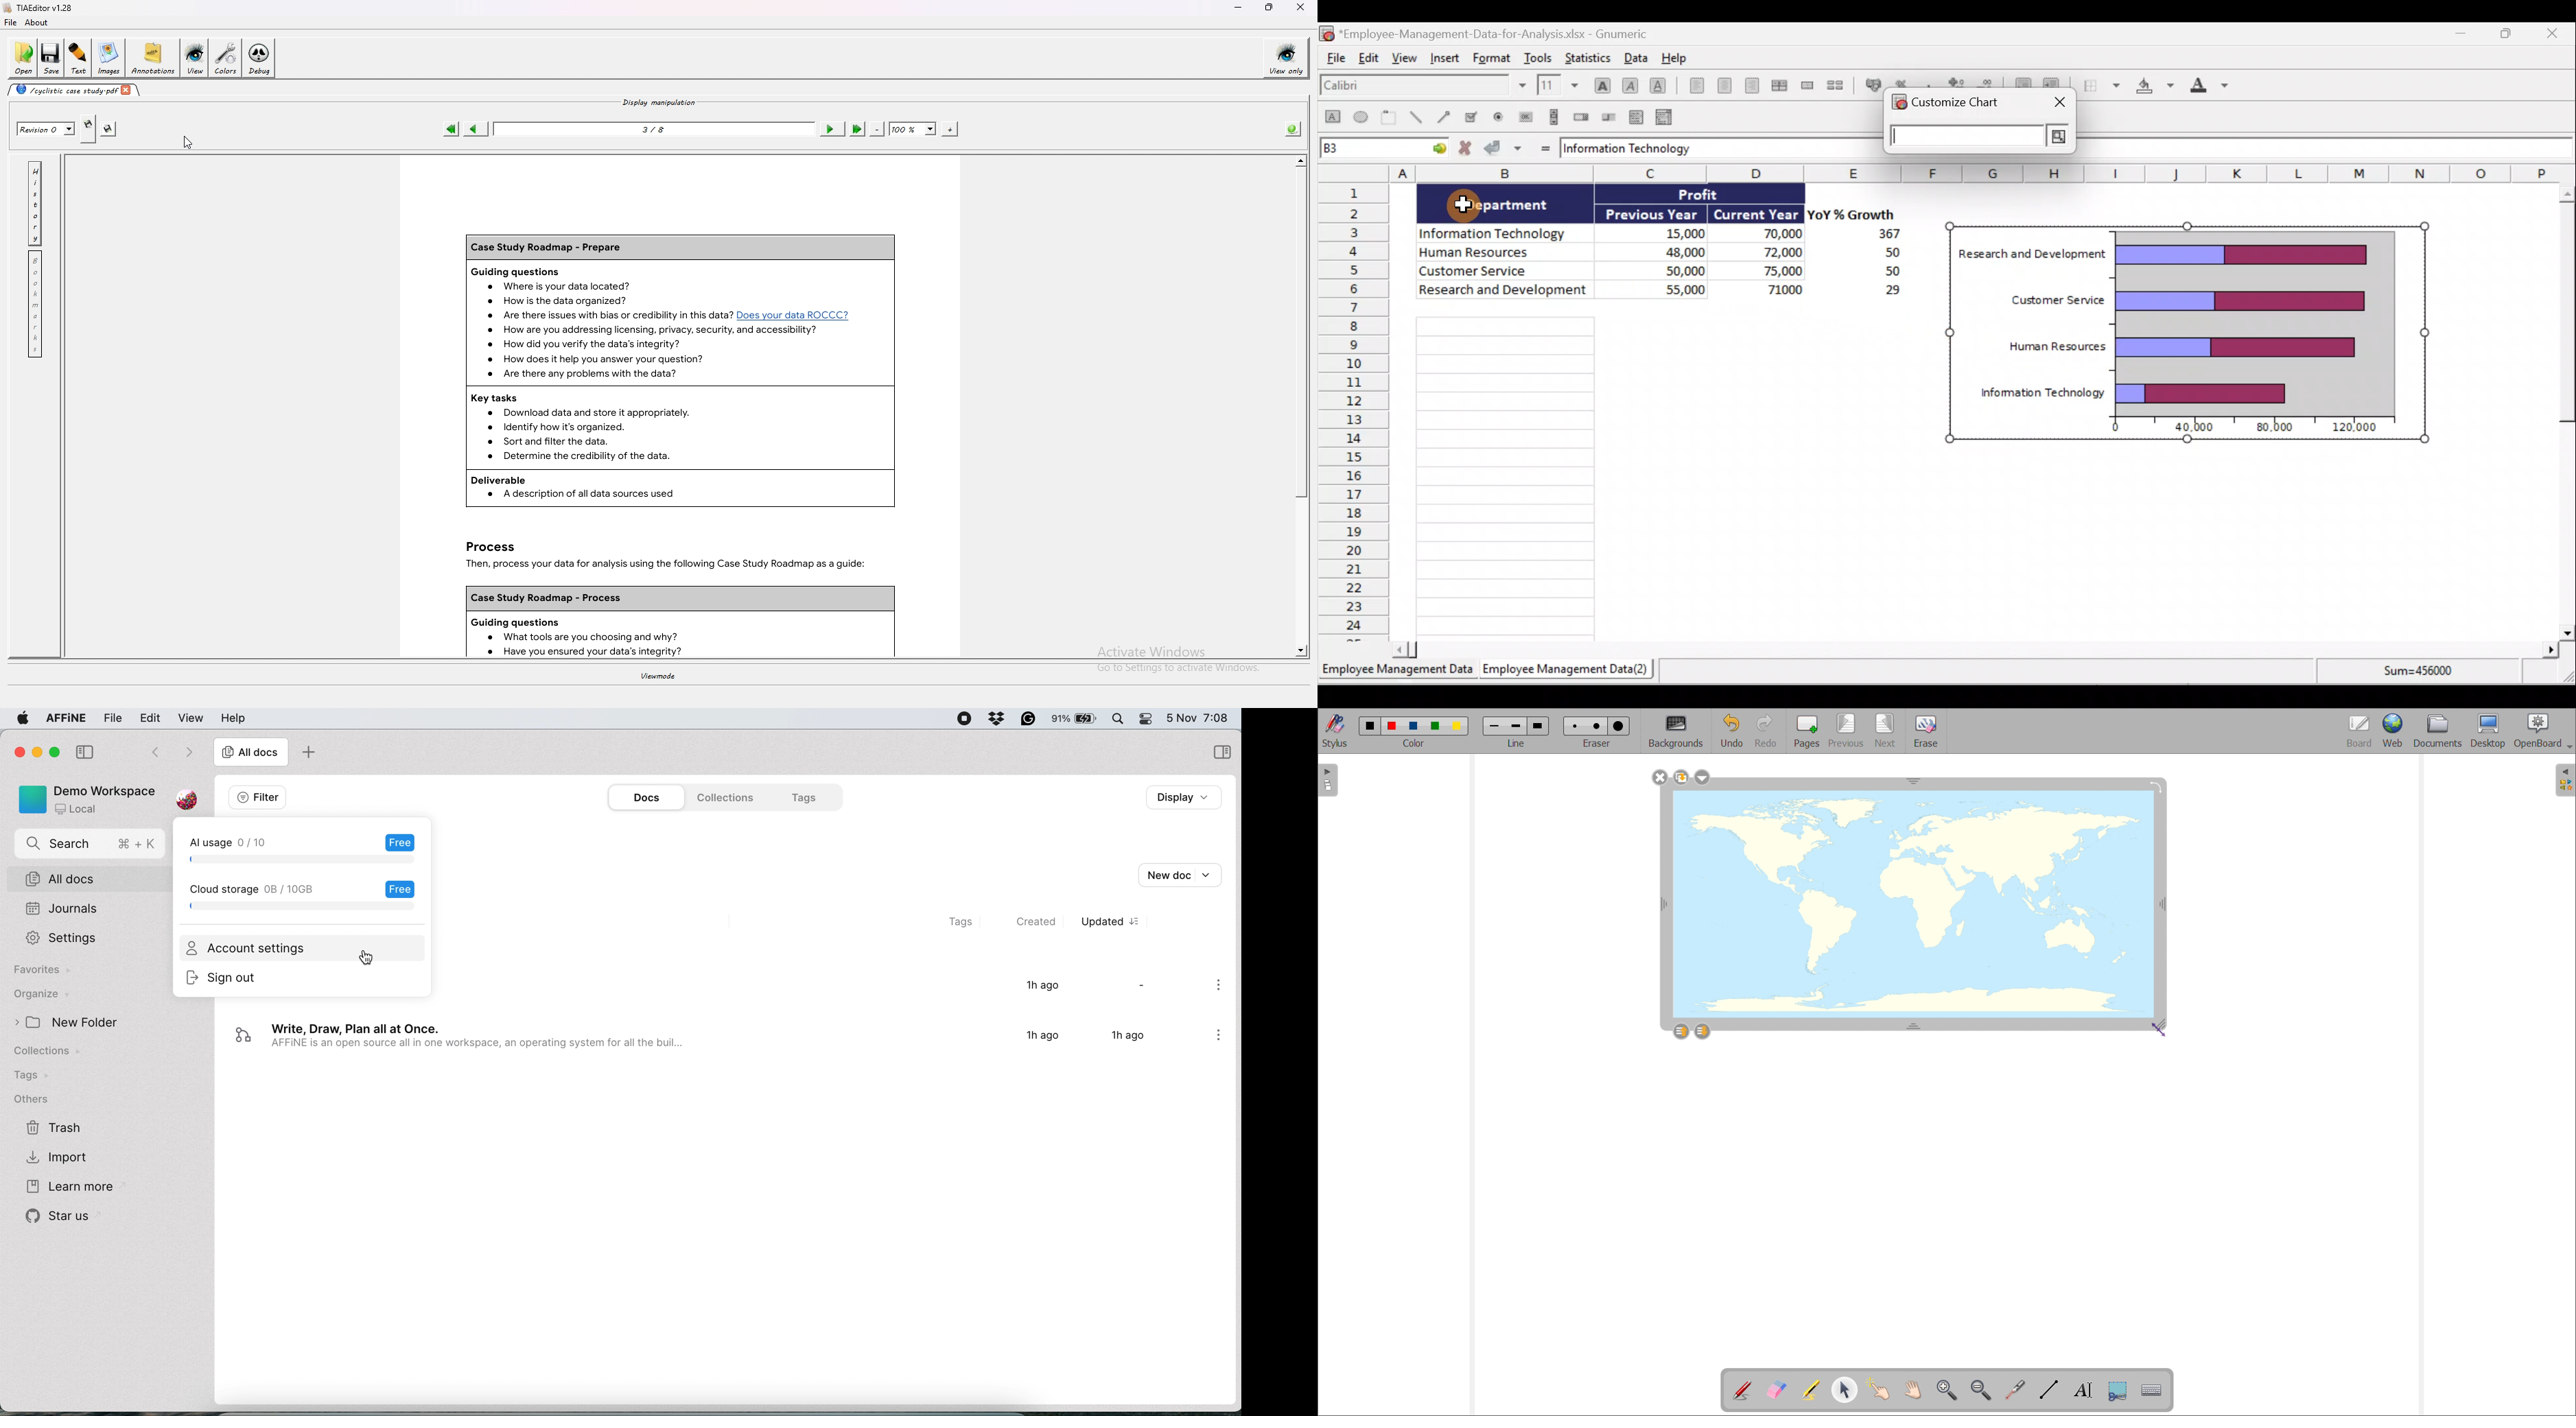 This screenshot has height=1428, width=2576. I want to click on resize, so click(1663, 905).